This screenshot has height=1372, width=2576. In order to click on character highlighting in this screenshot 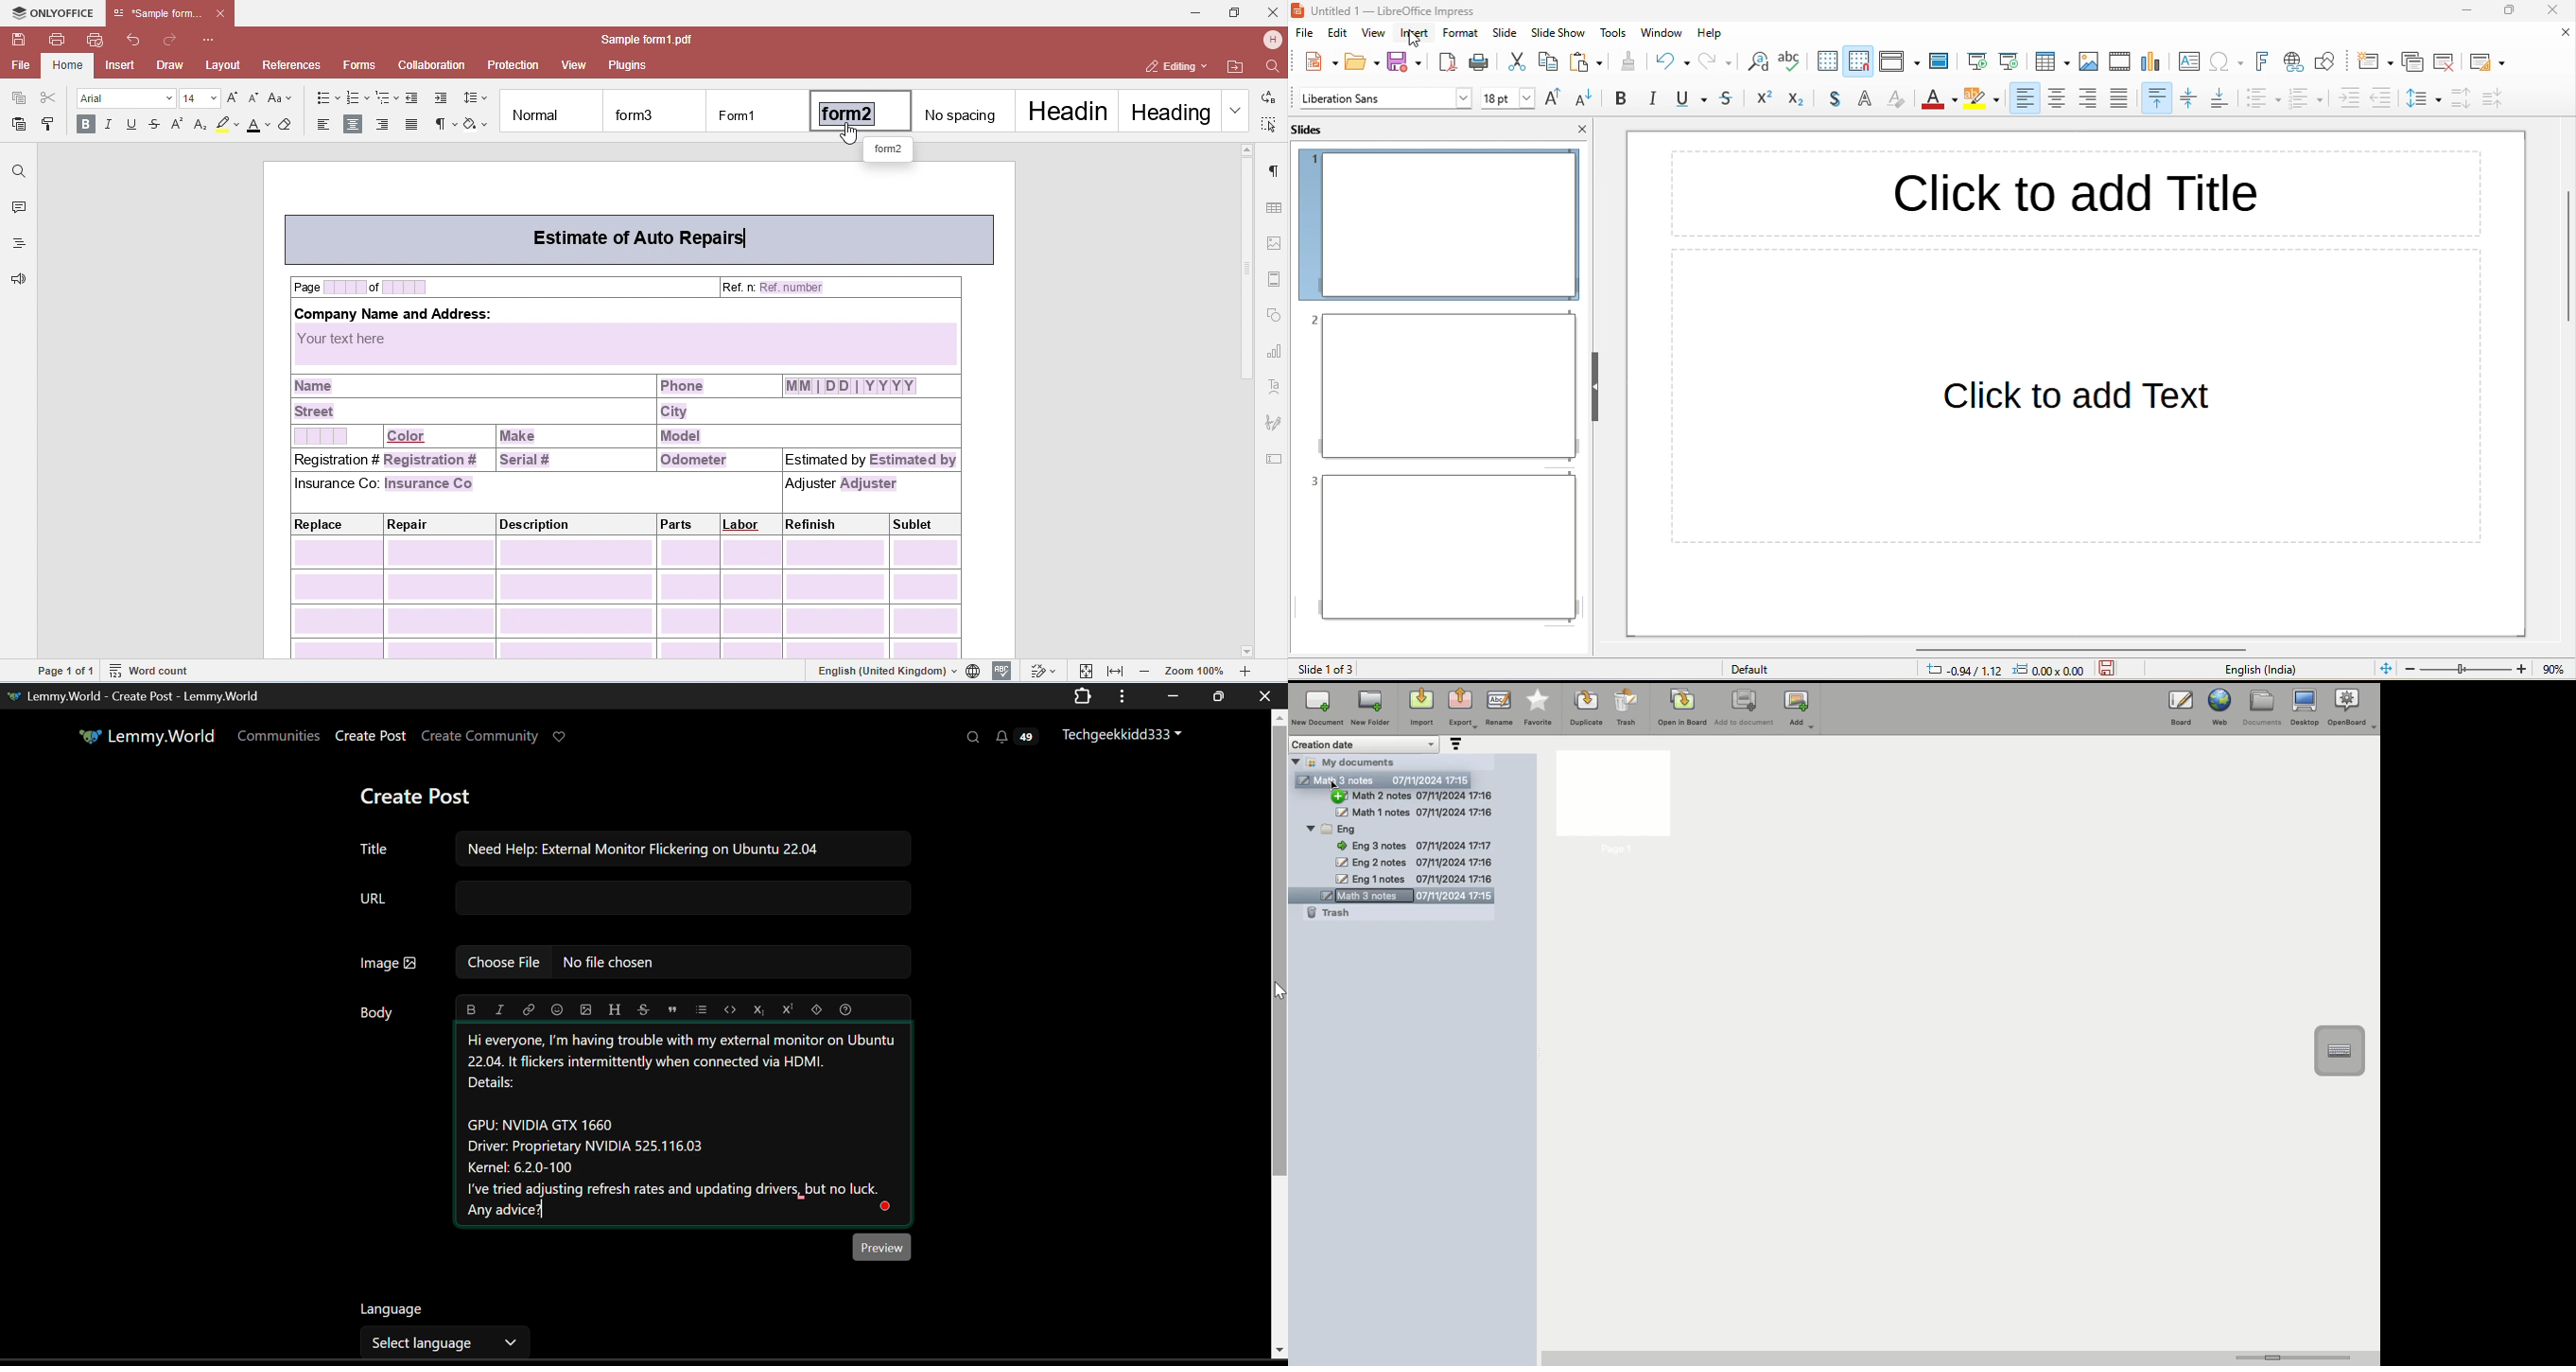, I will do `click(1982, 101)`.